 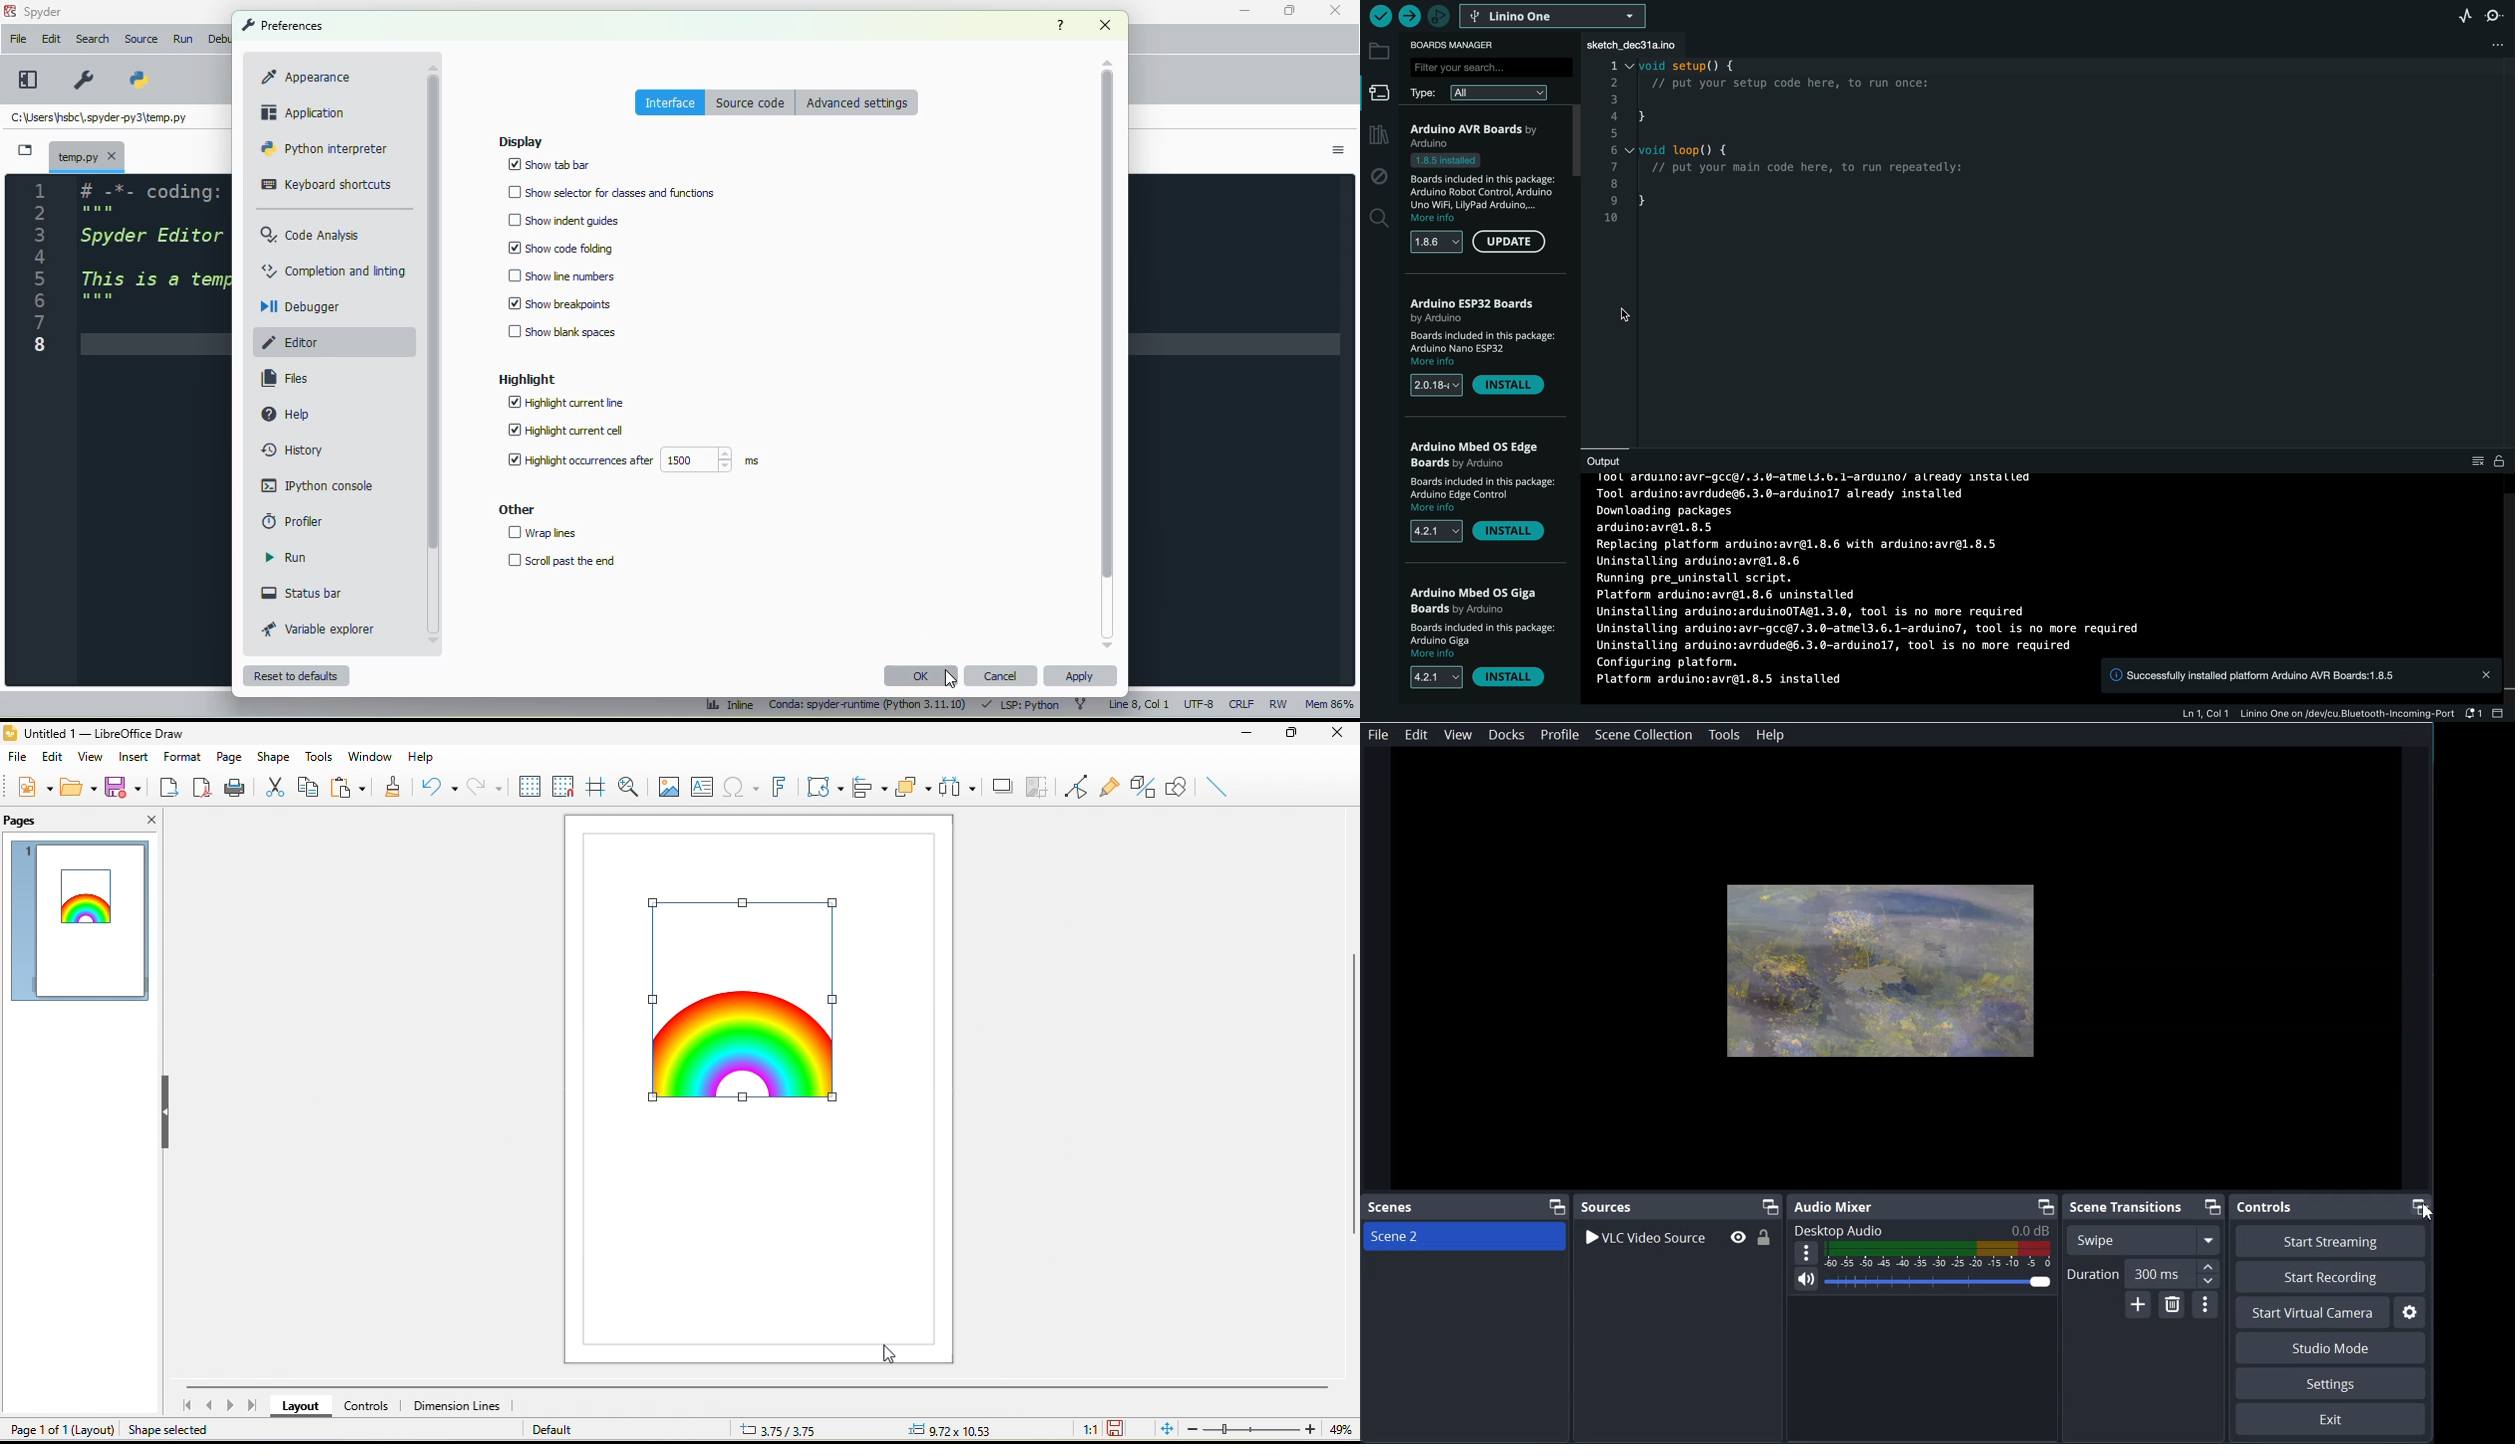 I want to click on Eye, so click(x=1738, y=1235).